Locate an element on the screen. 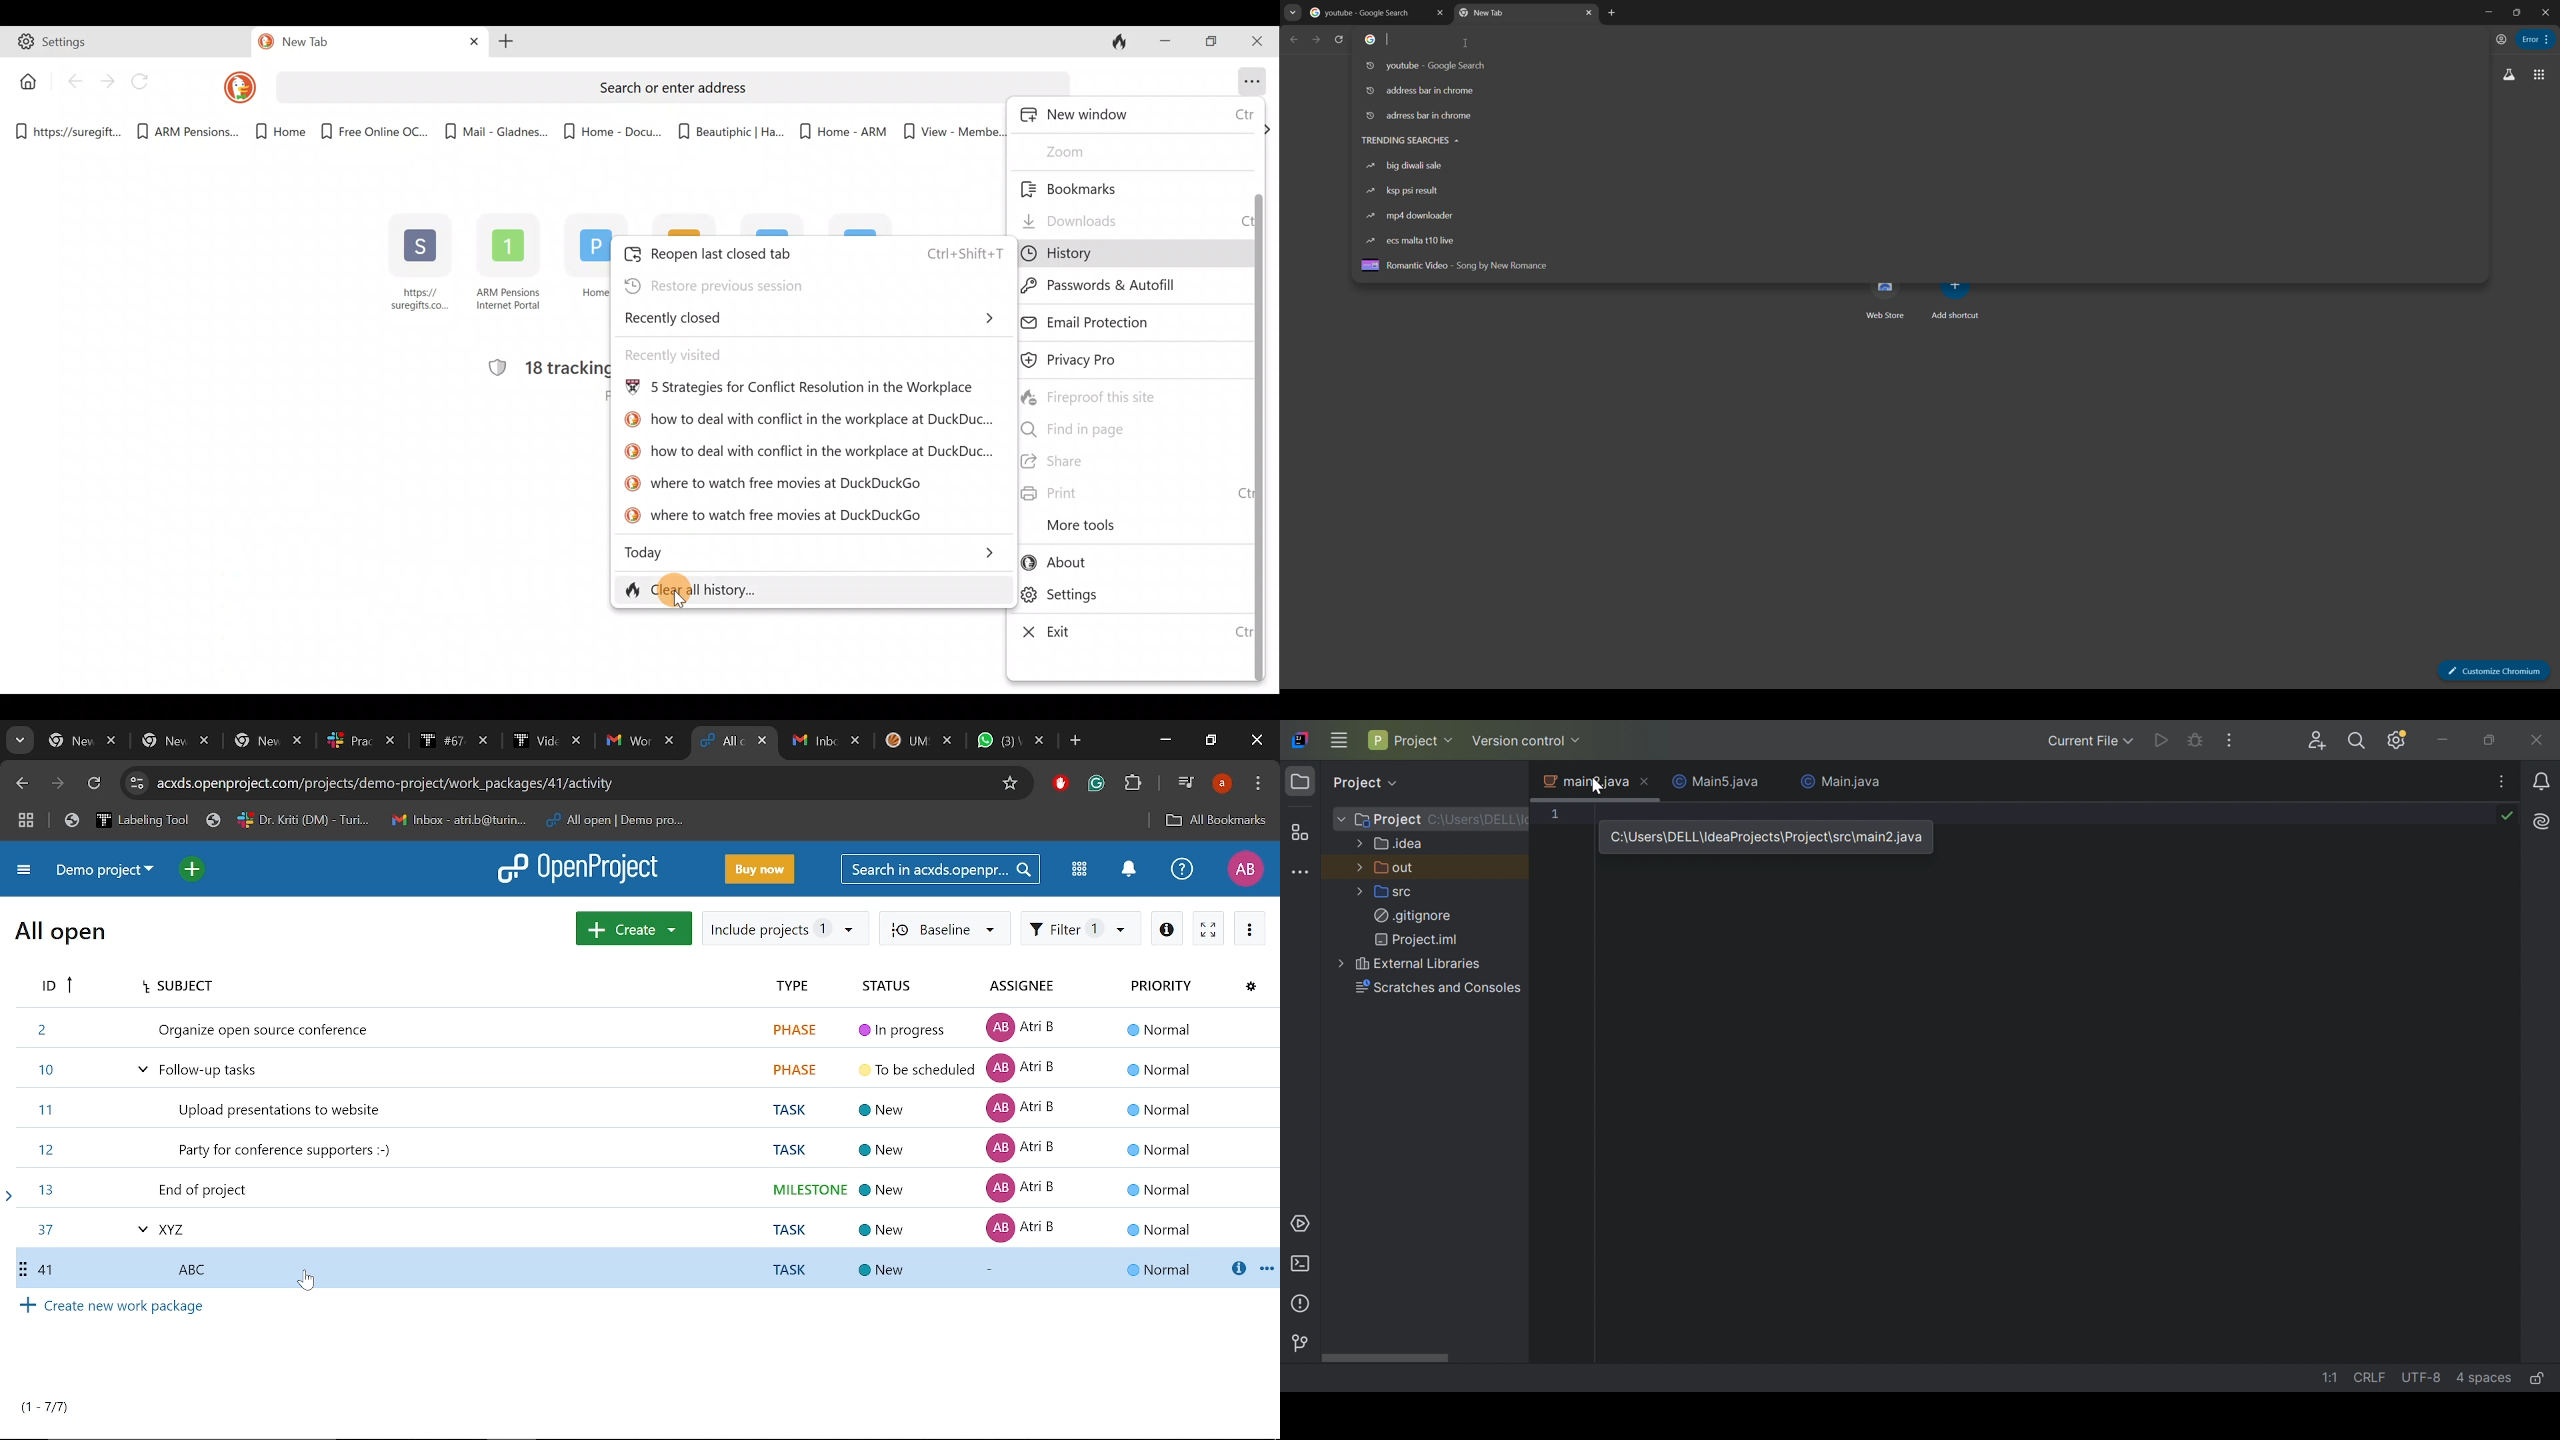  Today is located at coordinates (814, 550).